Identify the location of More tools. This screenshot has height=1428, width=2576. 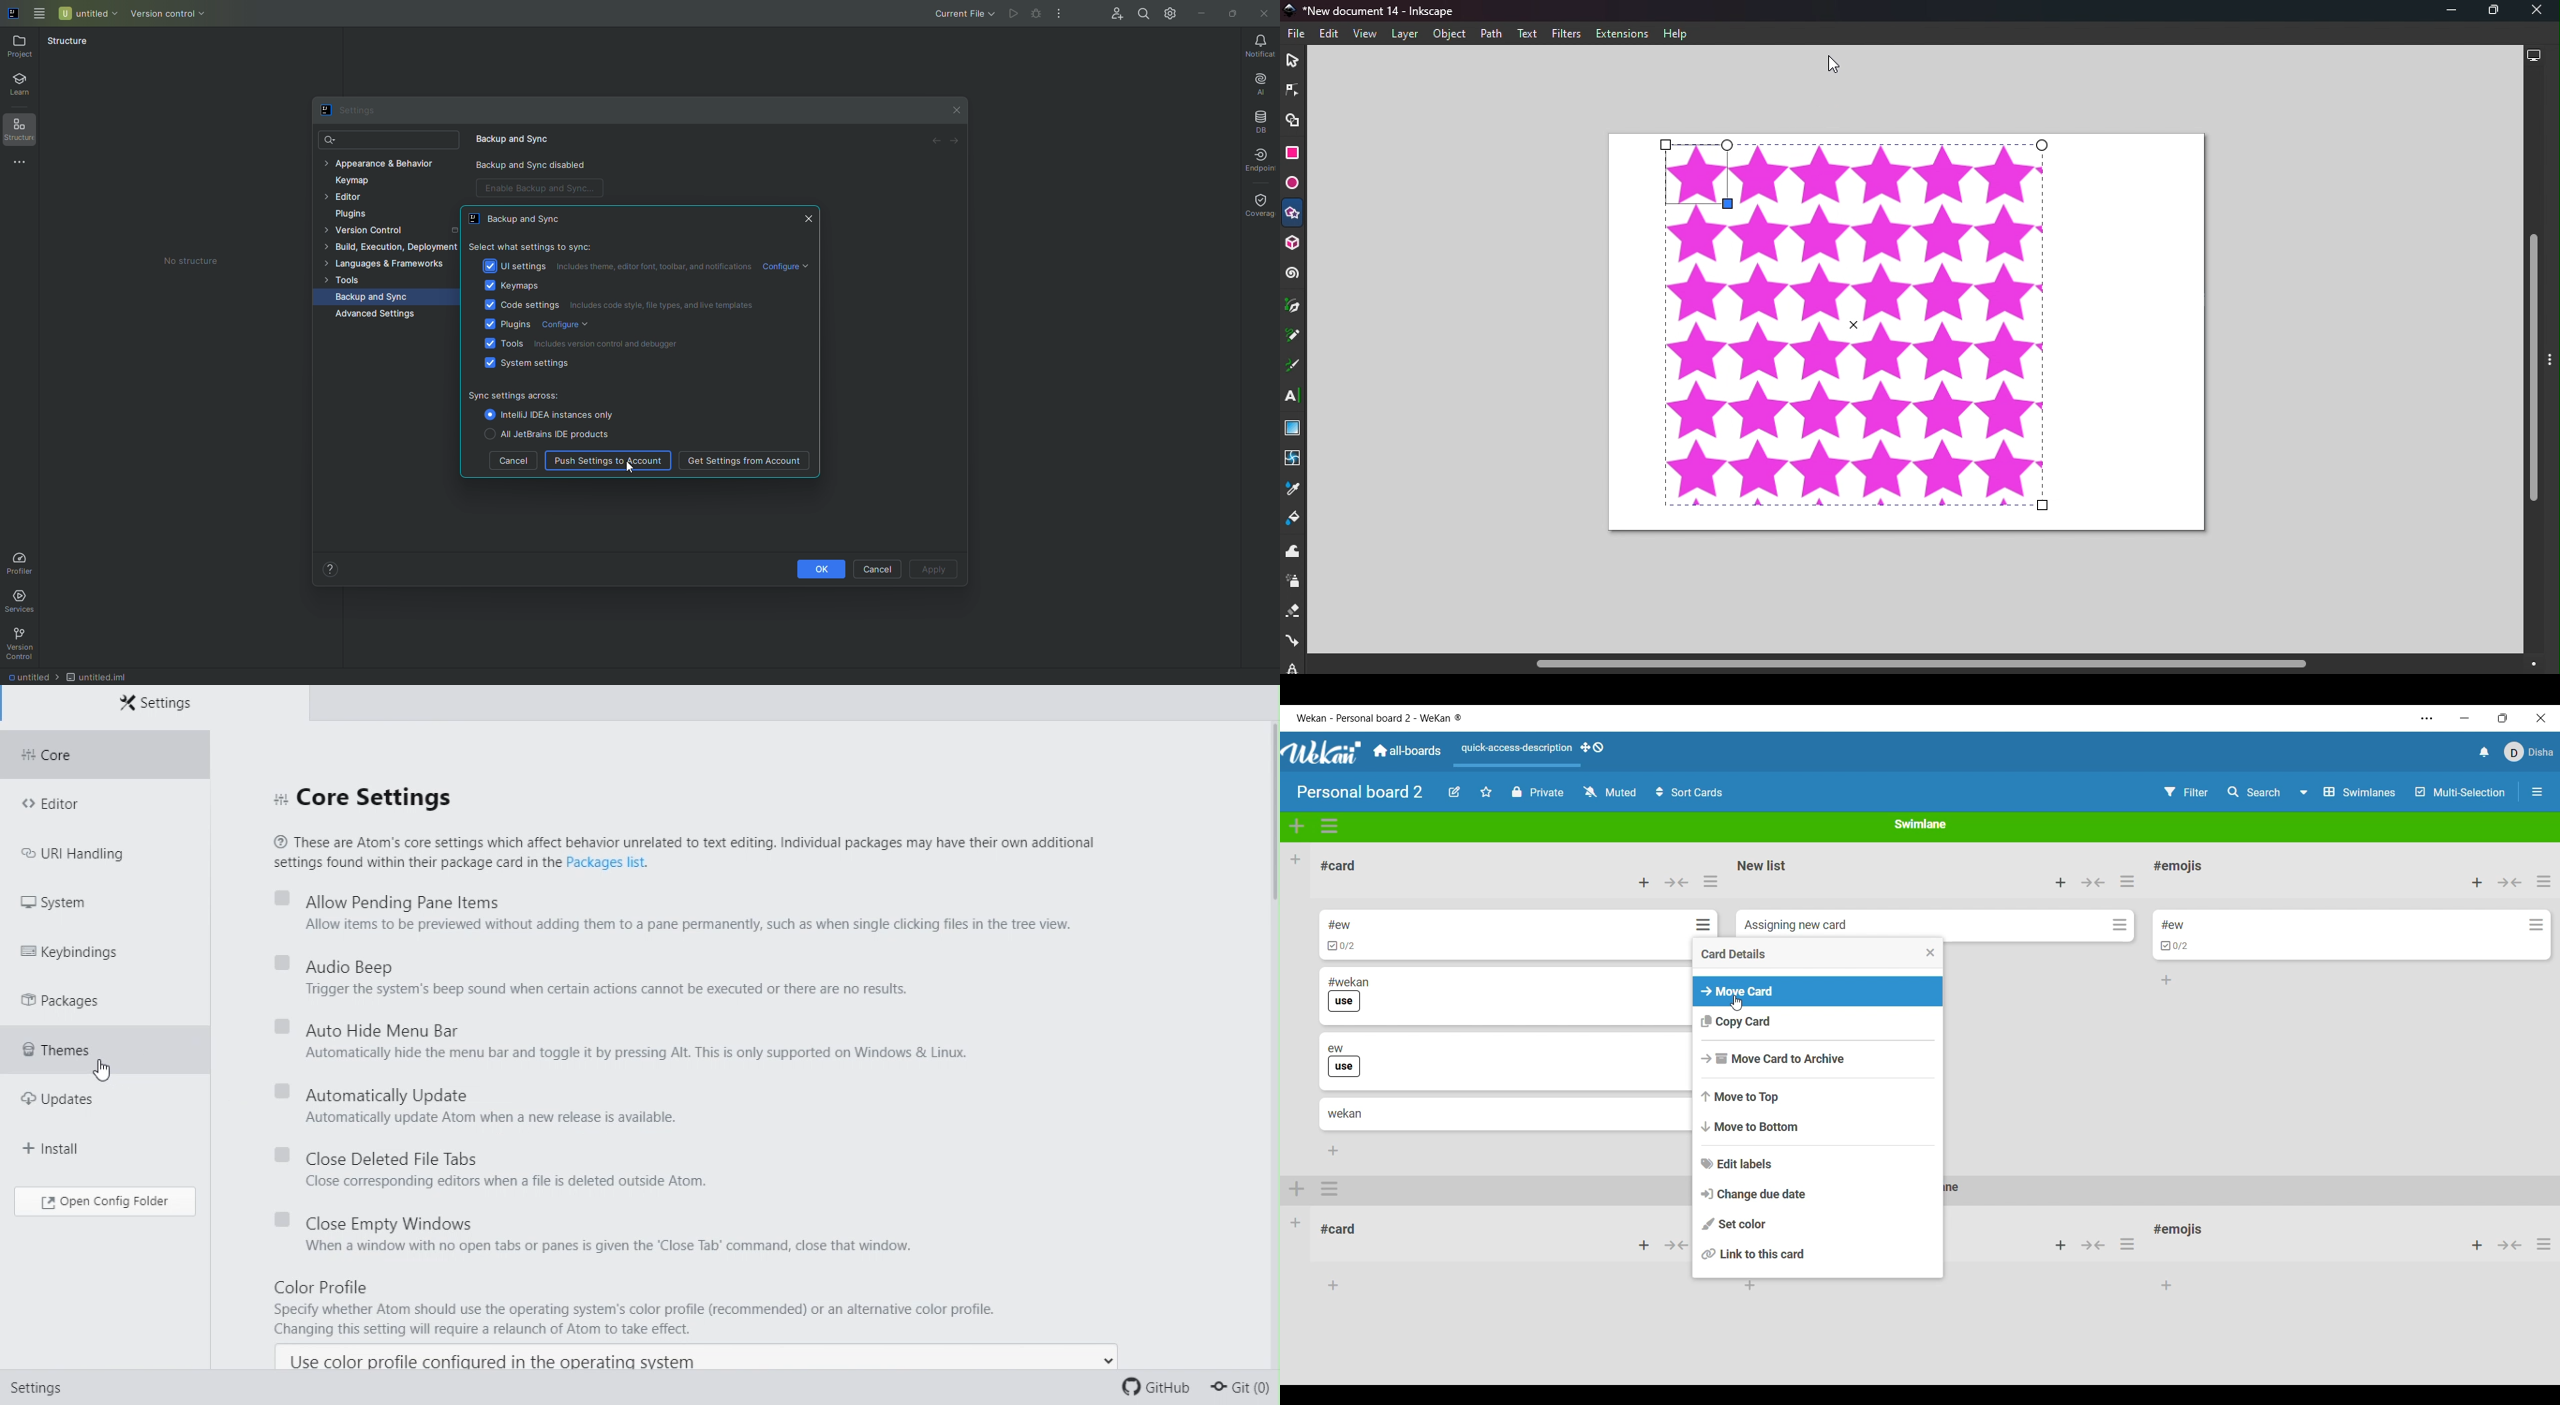
(25, 163).